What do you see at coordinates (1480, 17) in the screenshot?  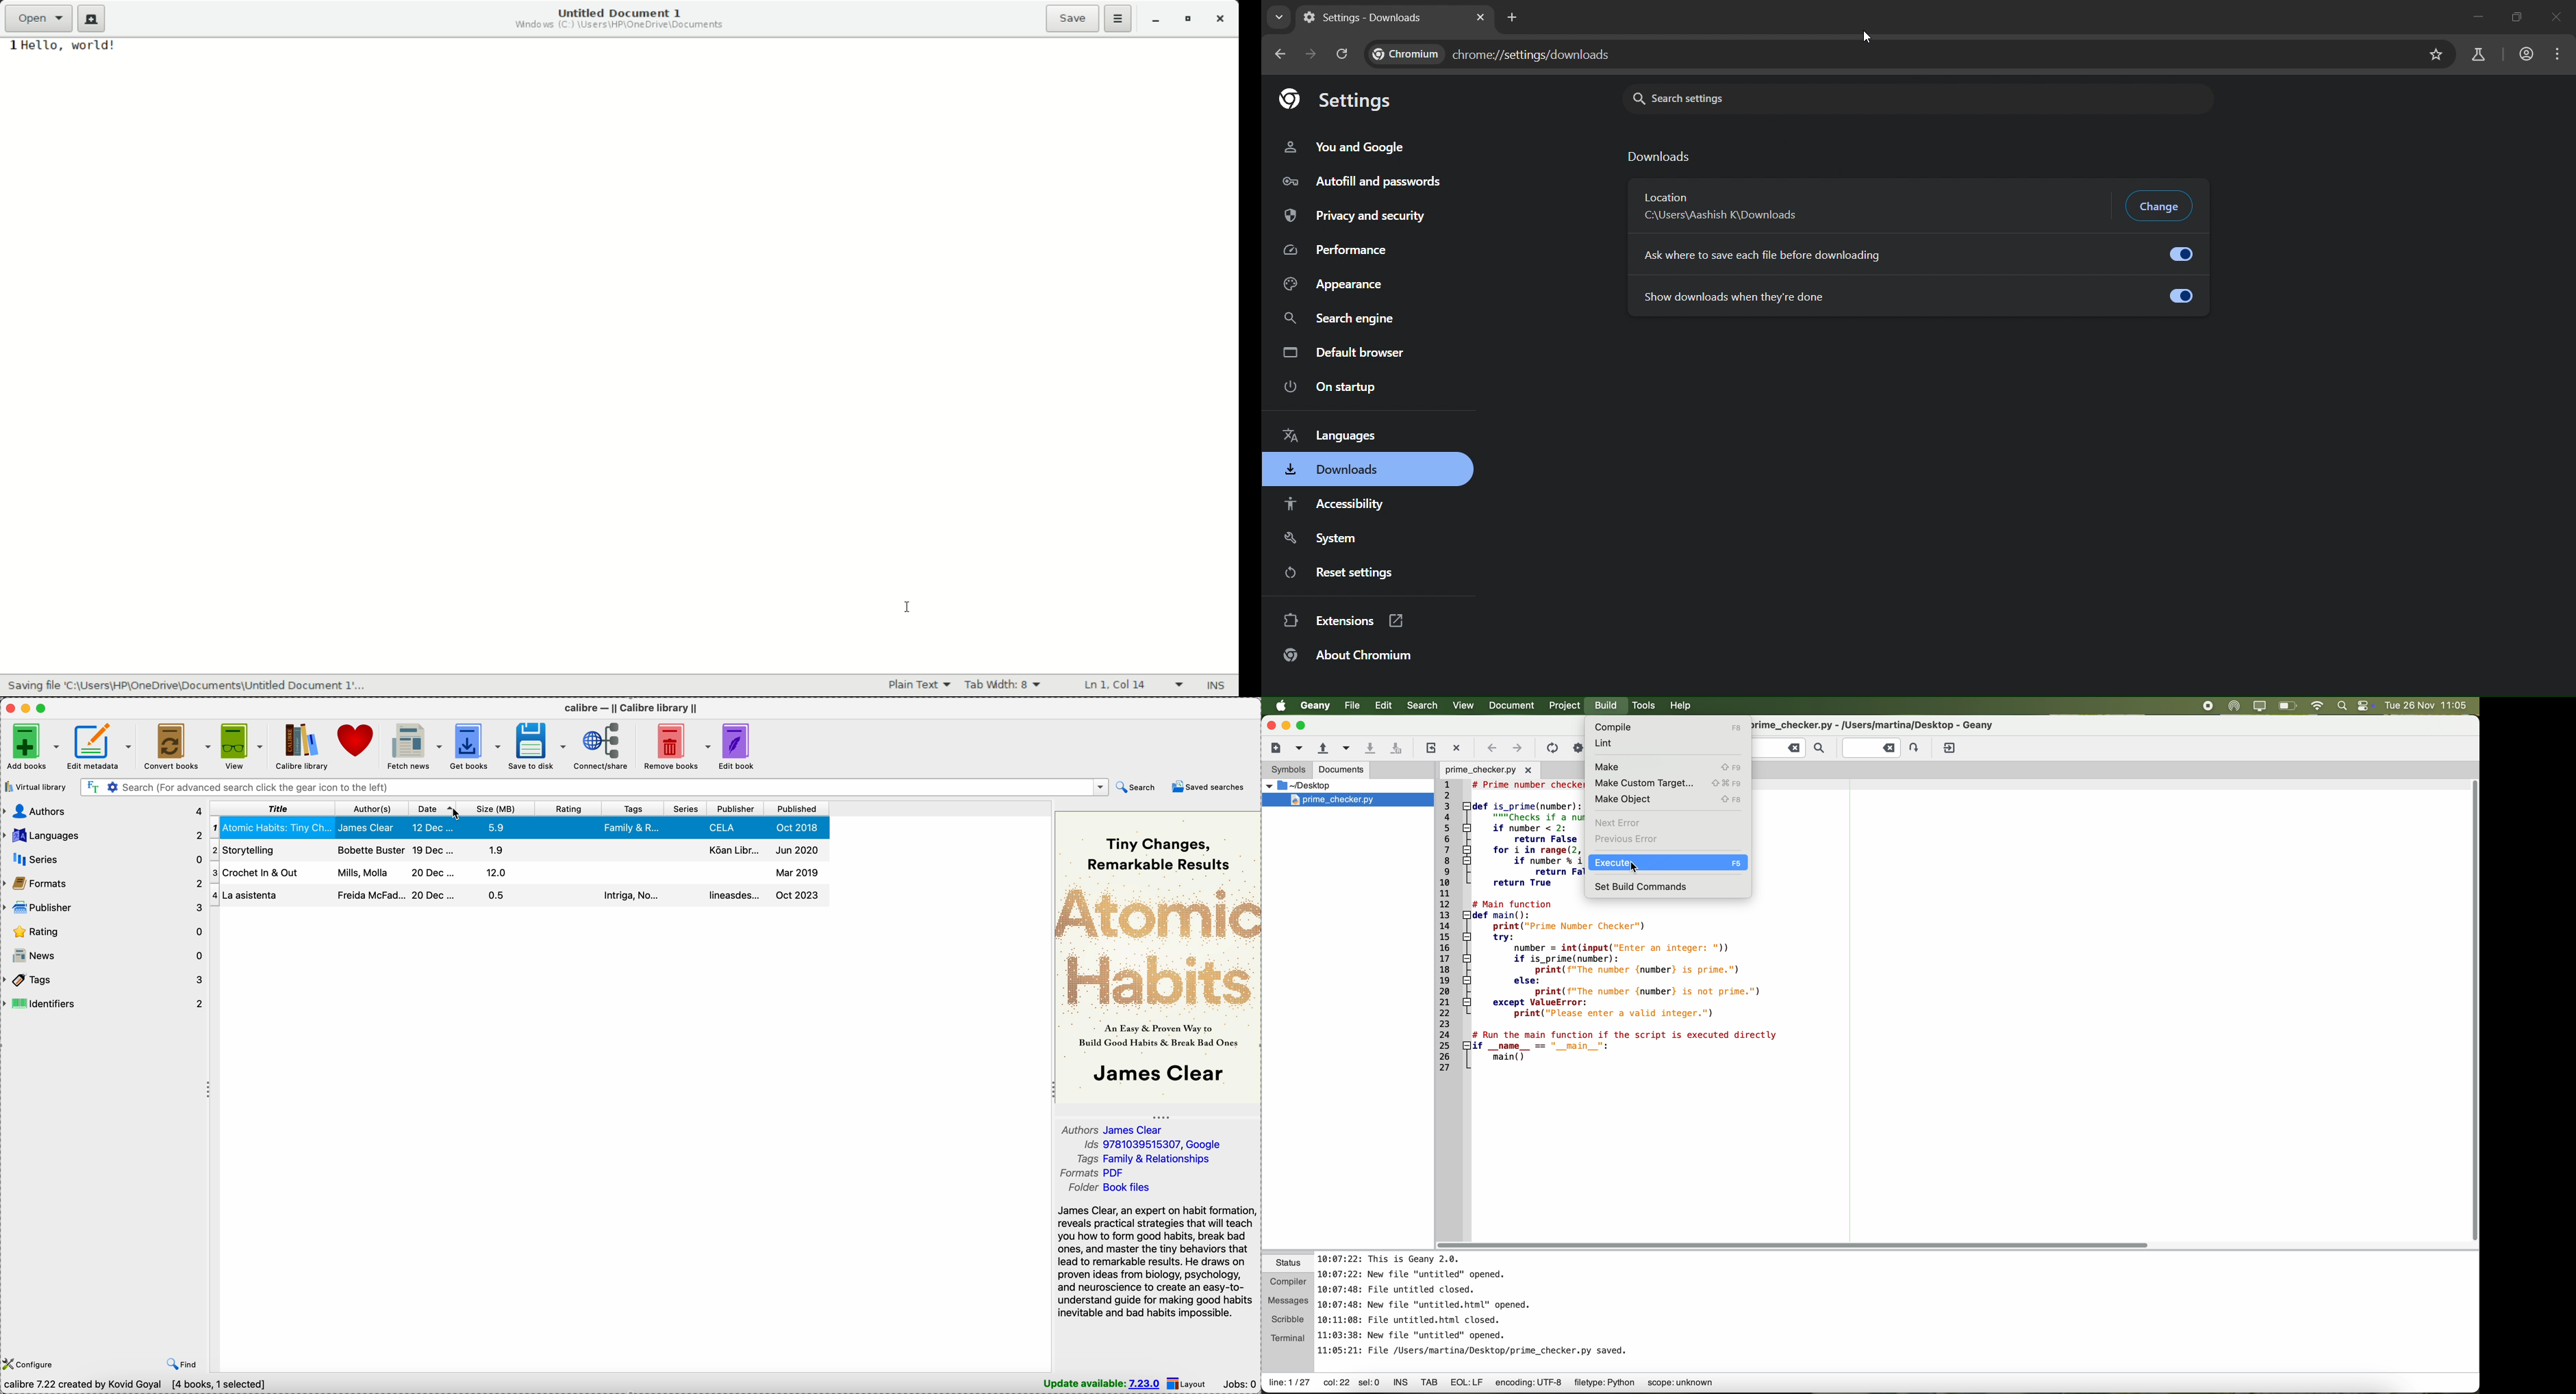 I see `close tab` at bounding box center [1480, 17].